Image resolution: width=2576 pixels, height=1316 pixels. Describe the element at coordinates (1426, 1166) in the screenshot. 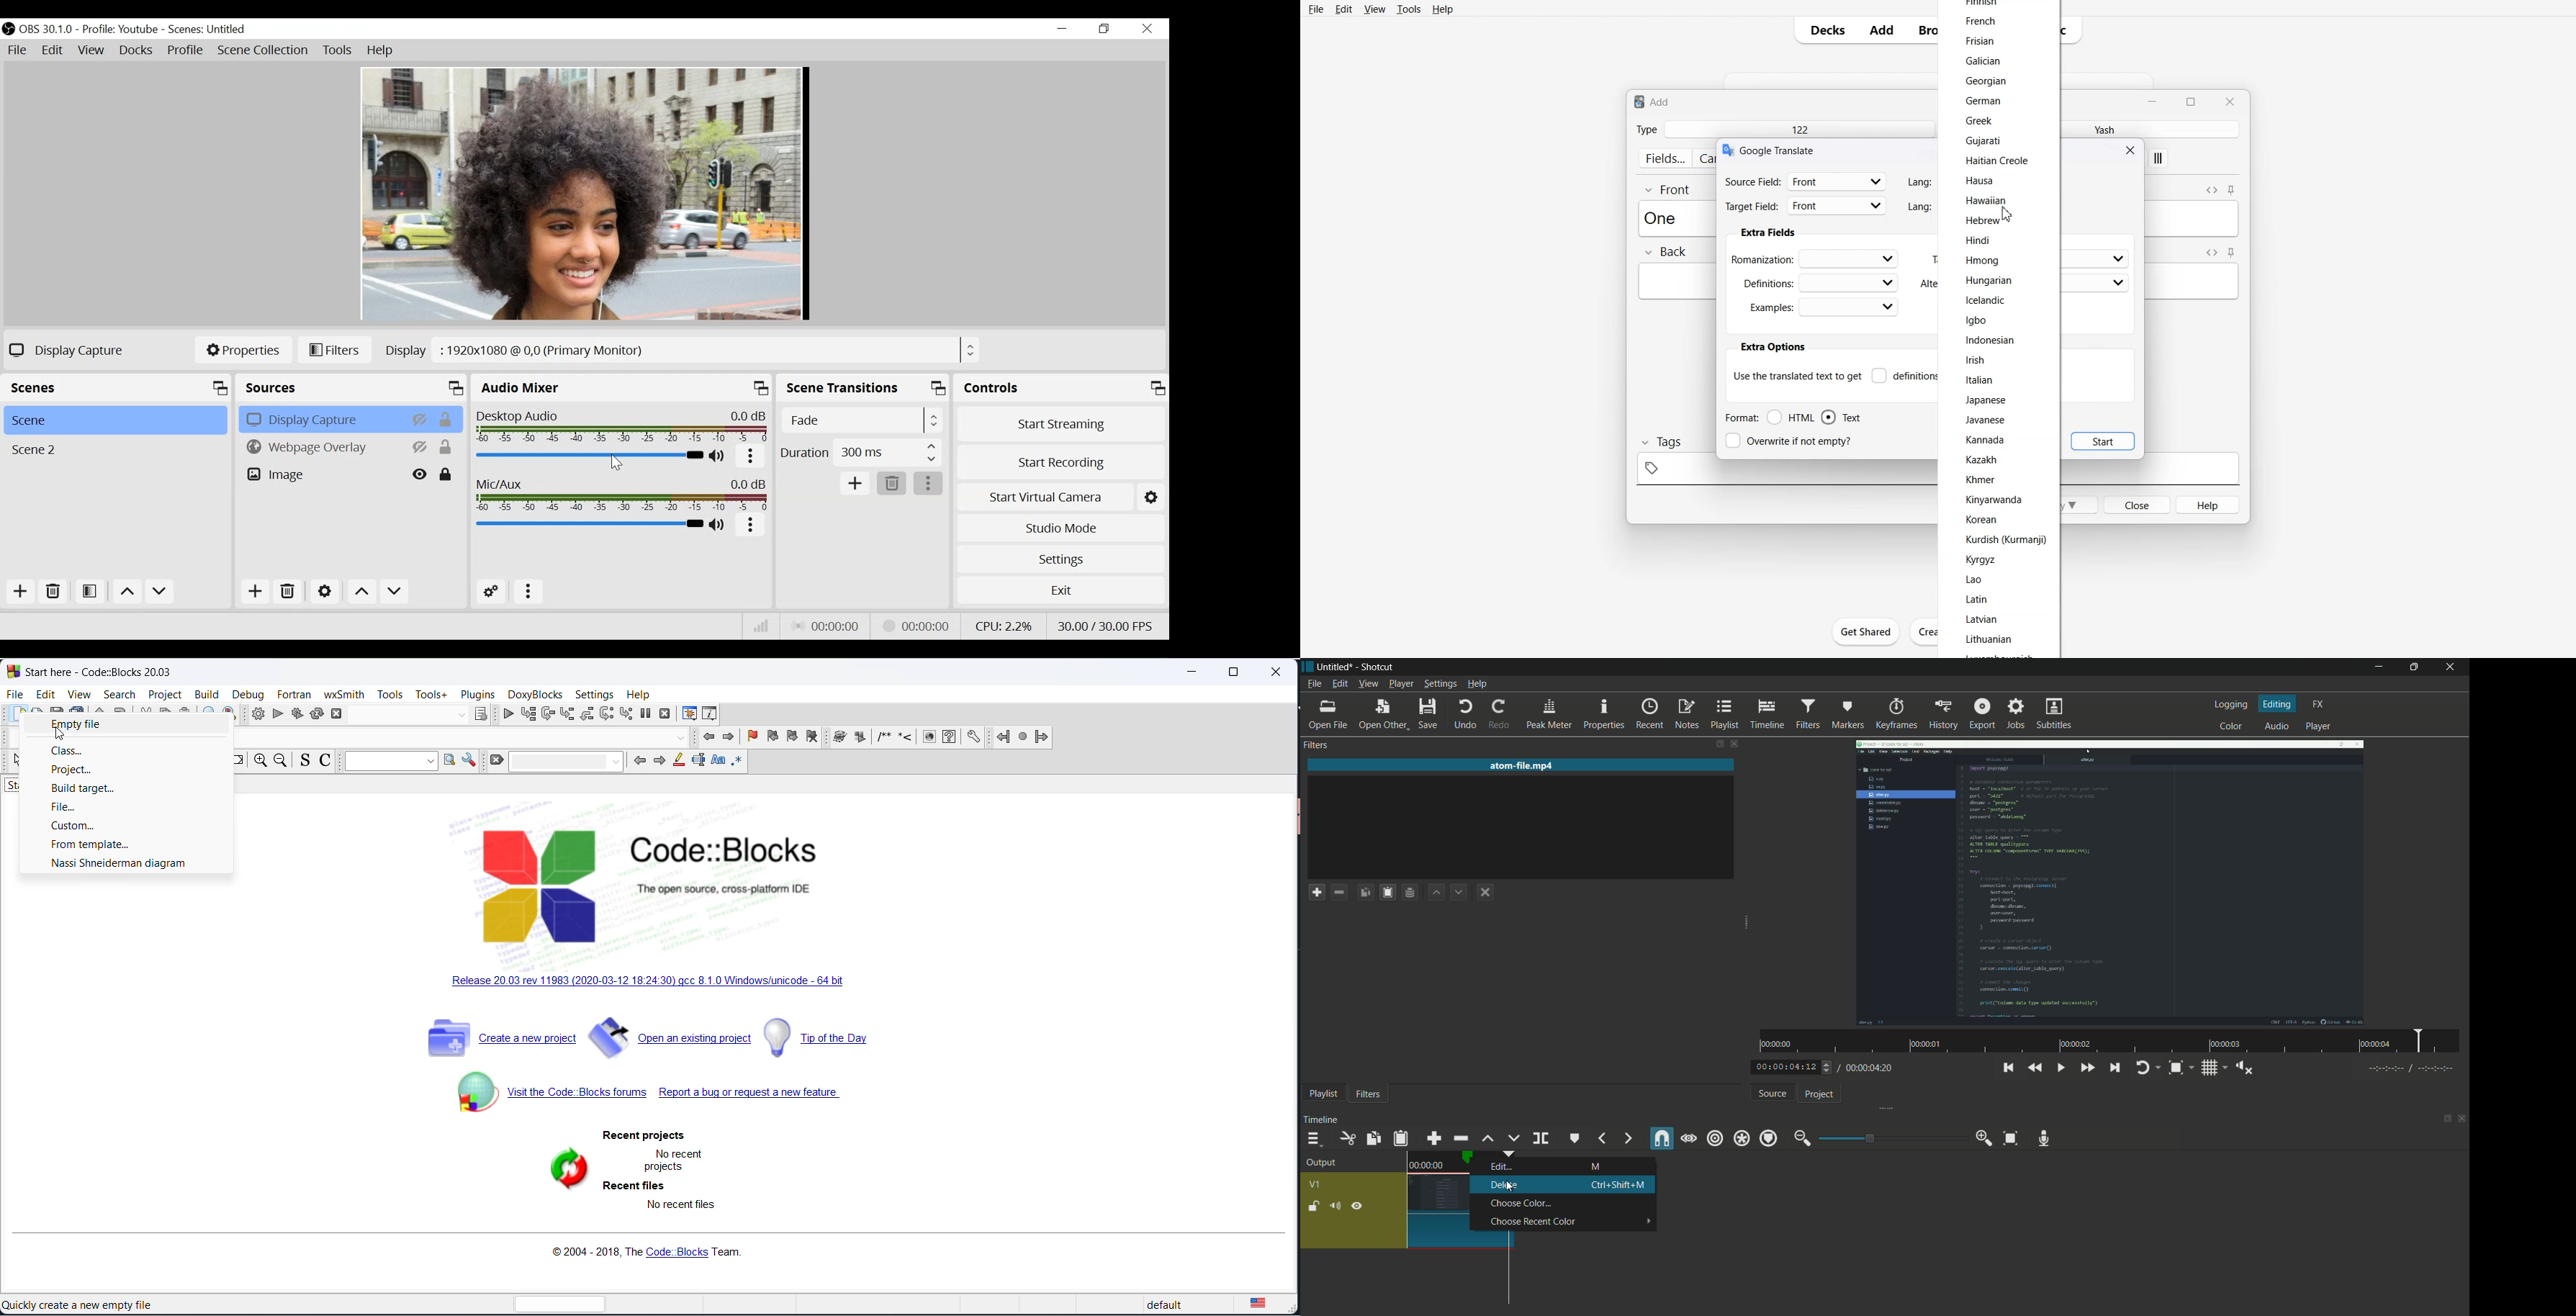

I see `time` at that location.